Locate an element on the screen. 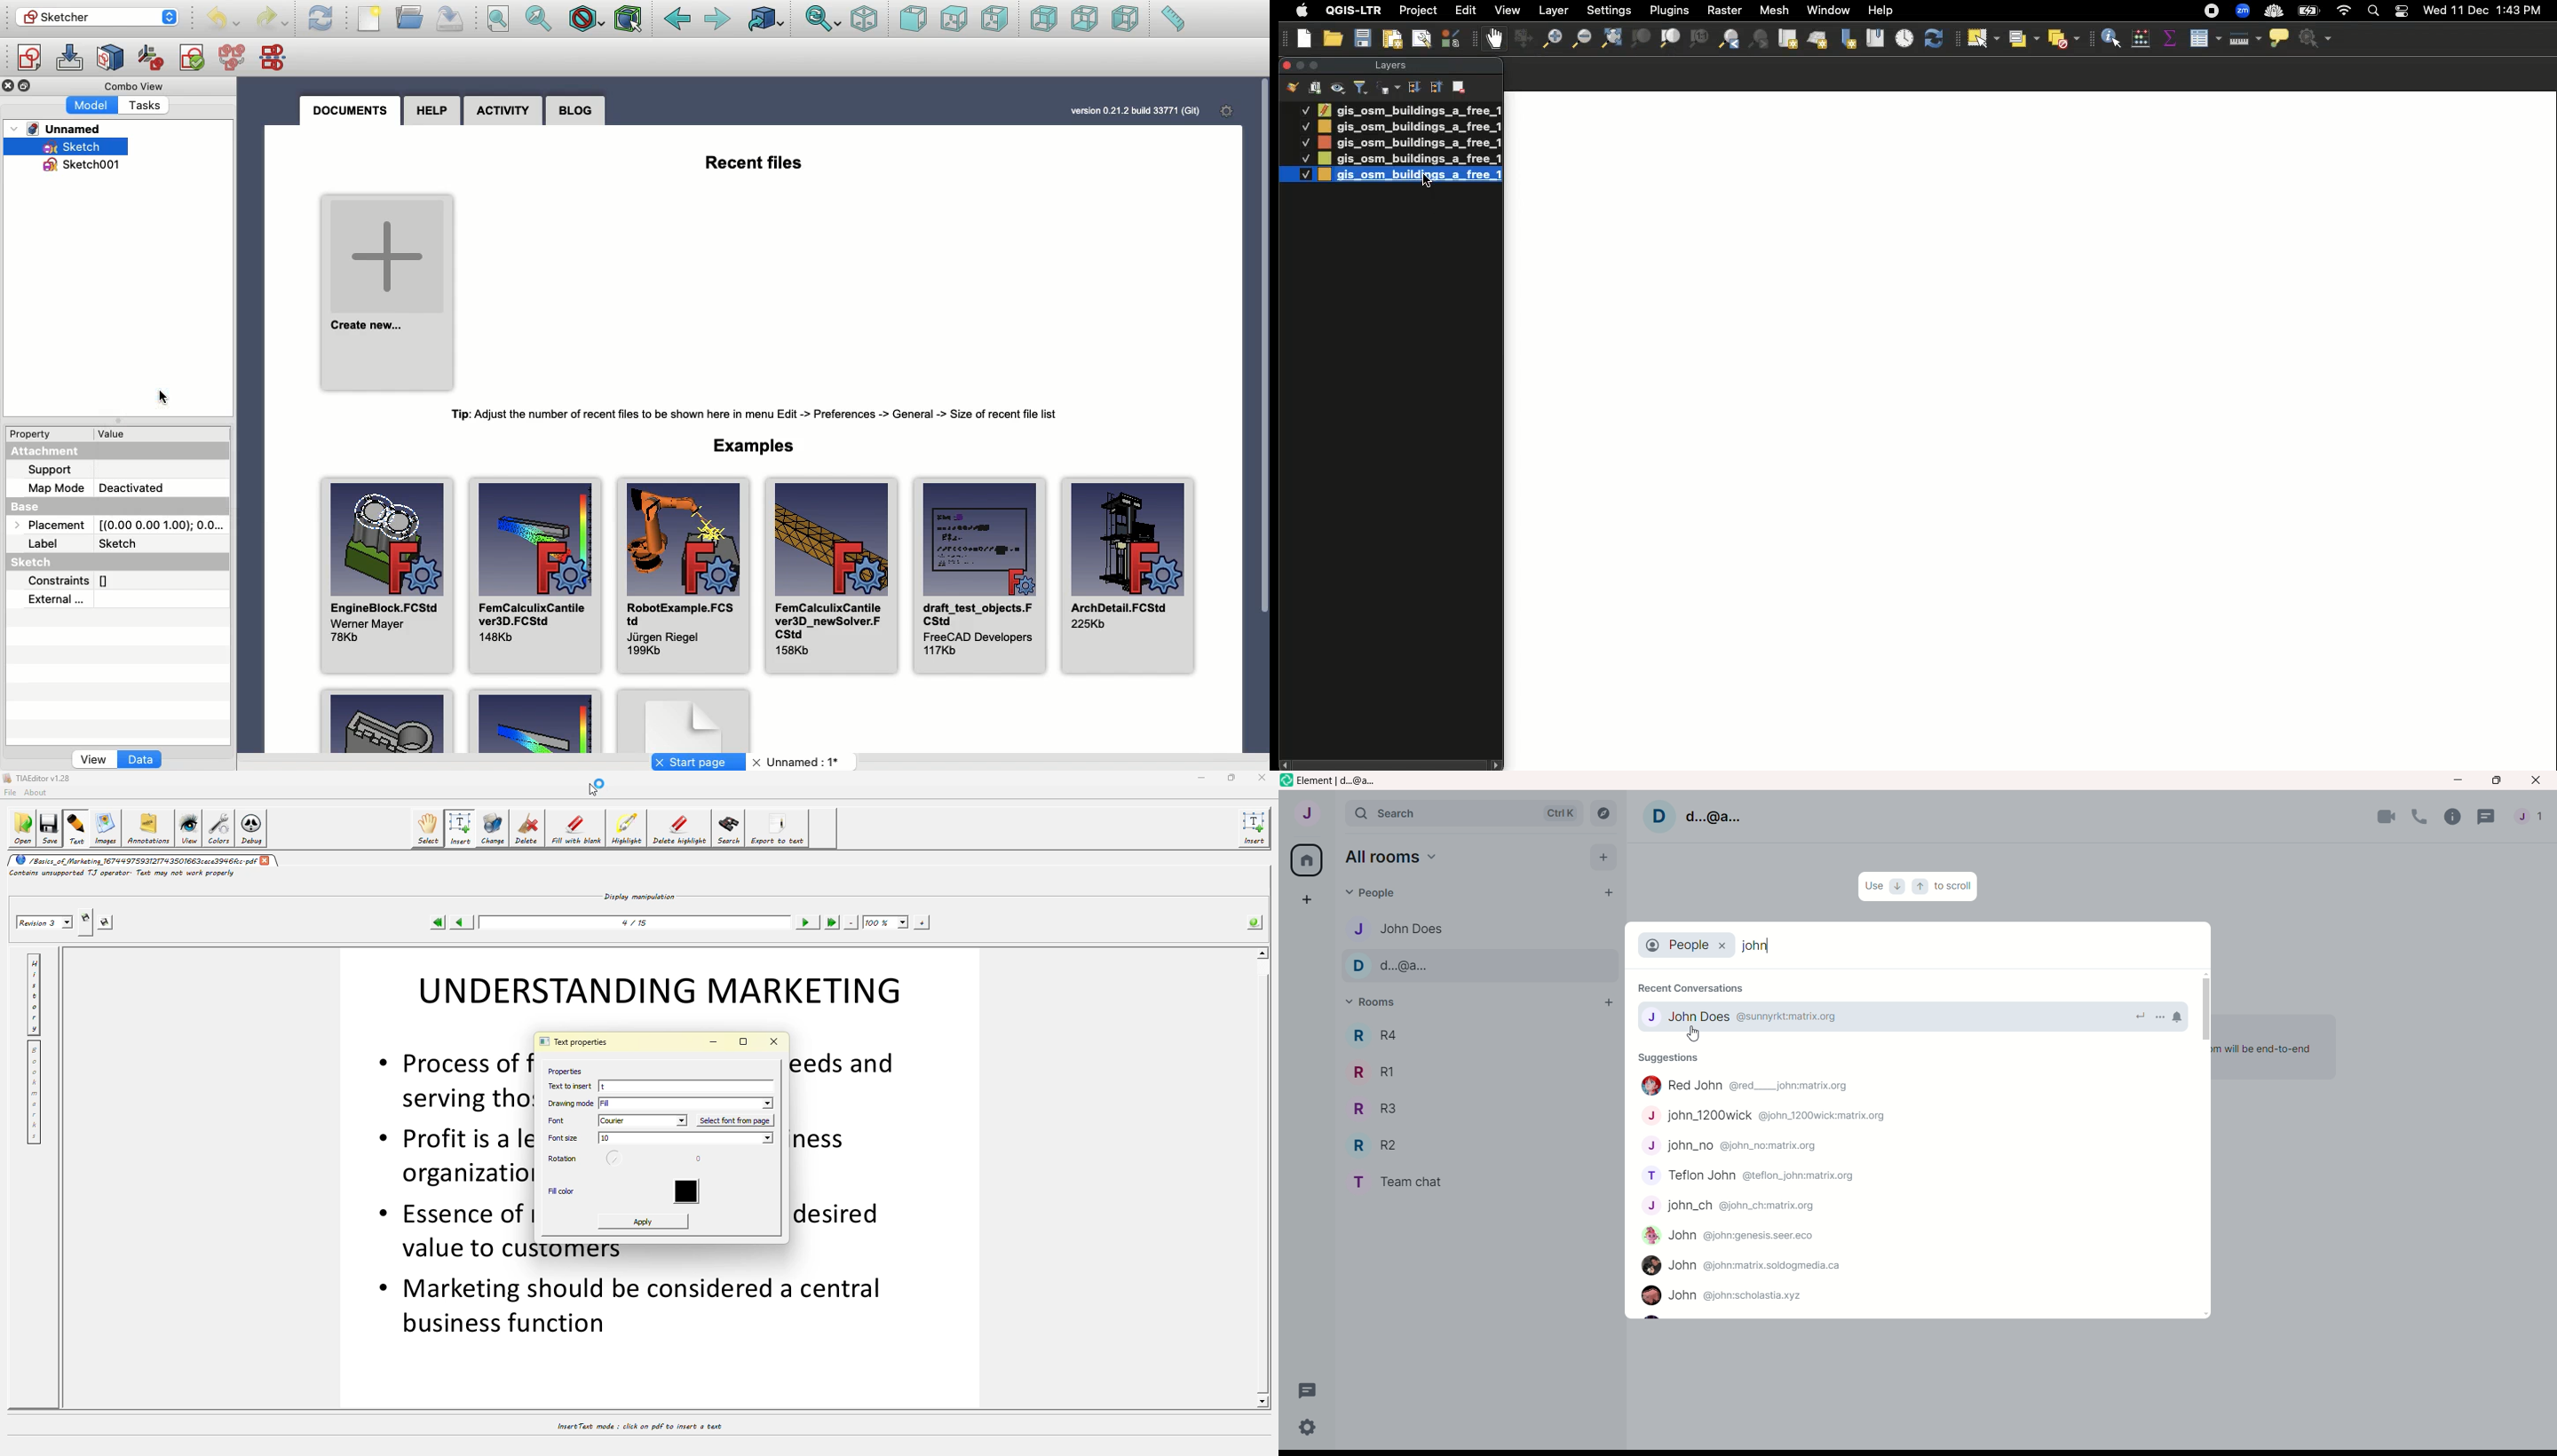  down arrow is located at coordinates (1896, 888).